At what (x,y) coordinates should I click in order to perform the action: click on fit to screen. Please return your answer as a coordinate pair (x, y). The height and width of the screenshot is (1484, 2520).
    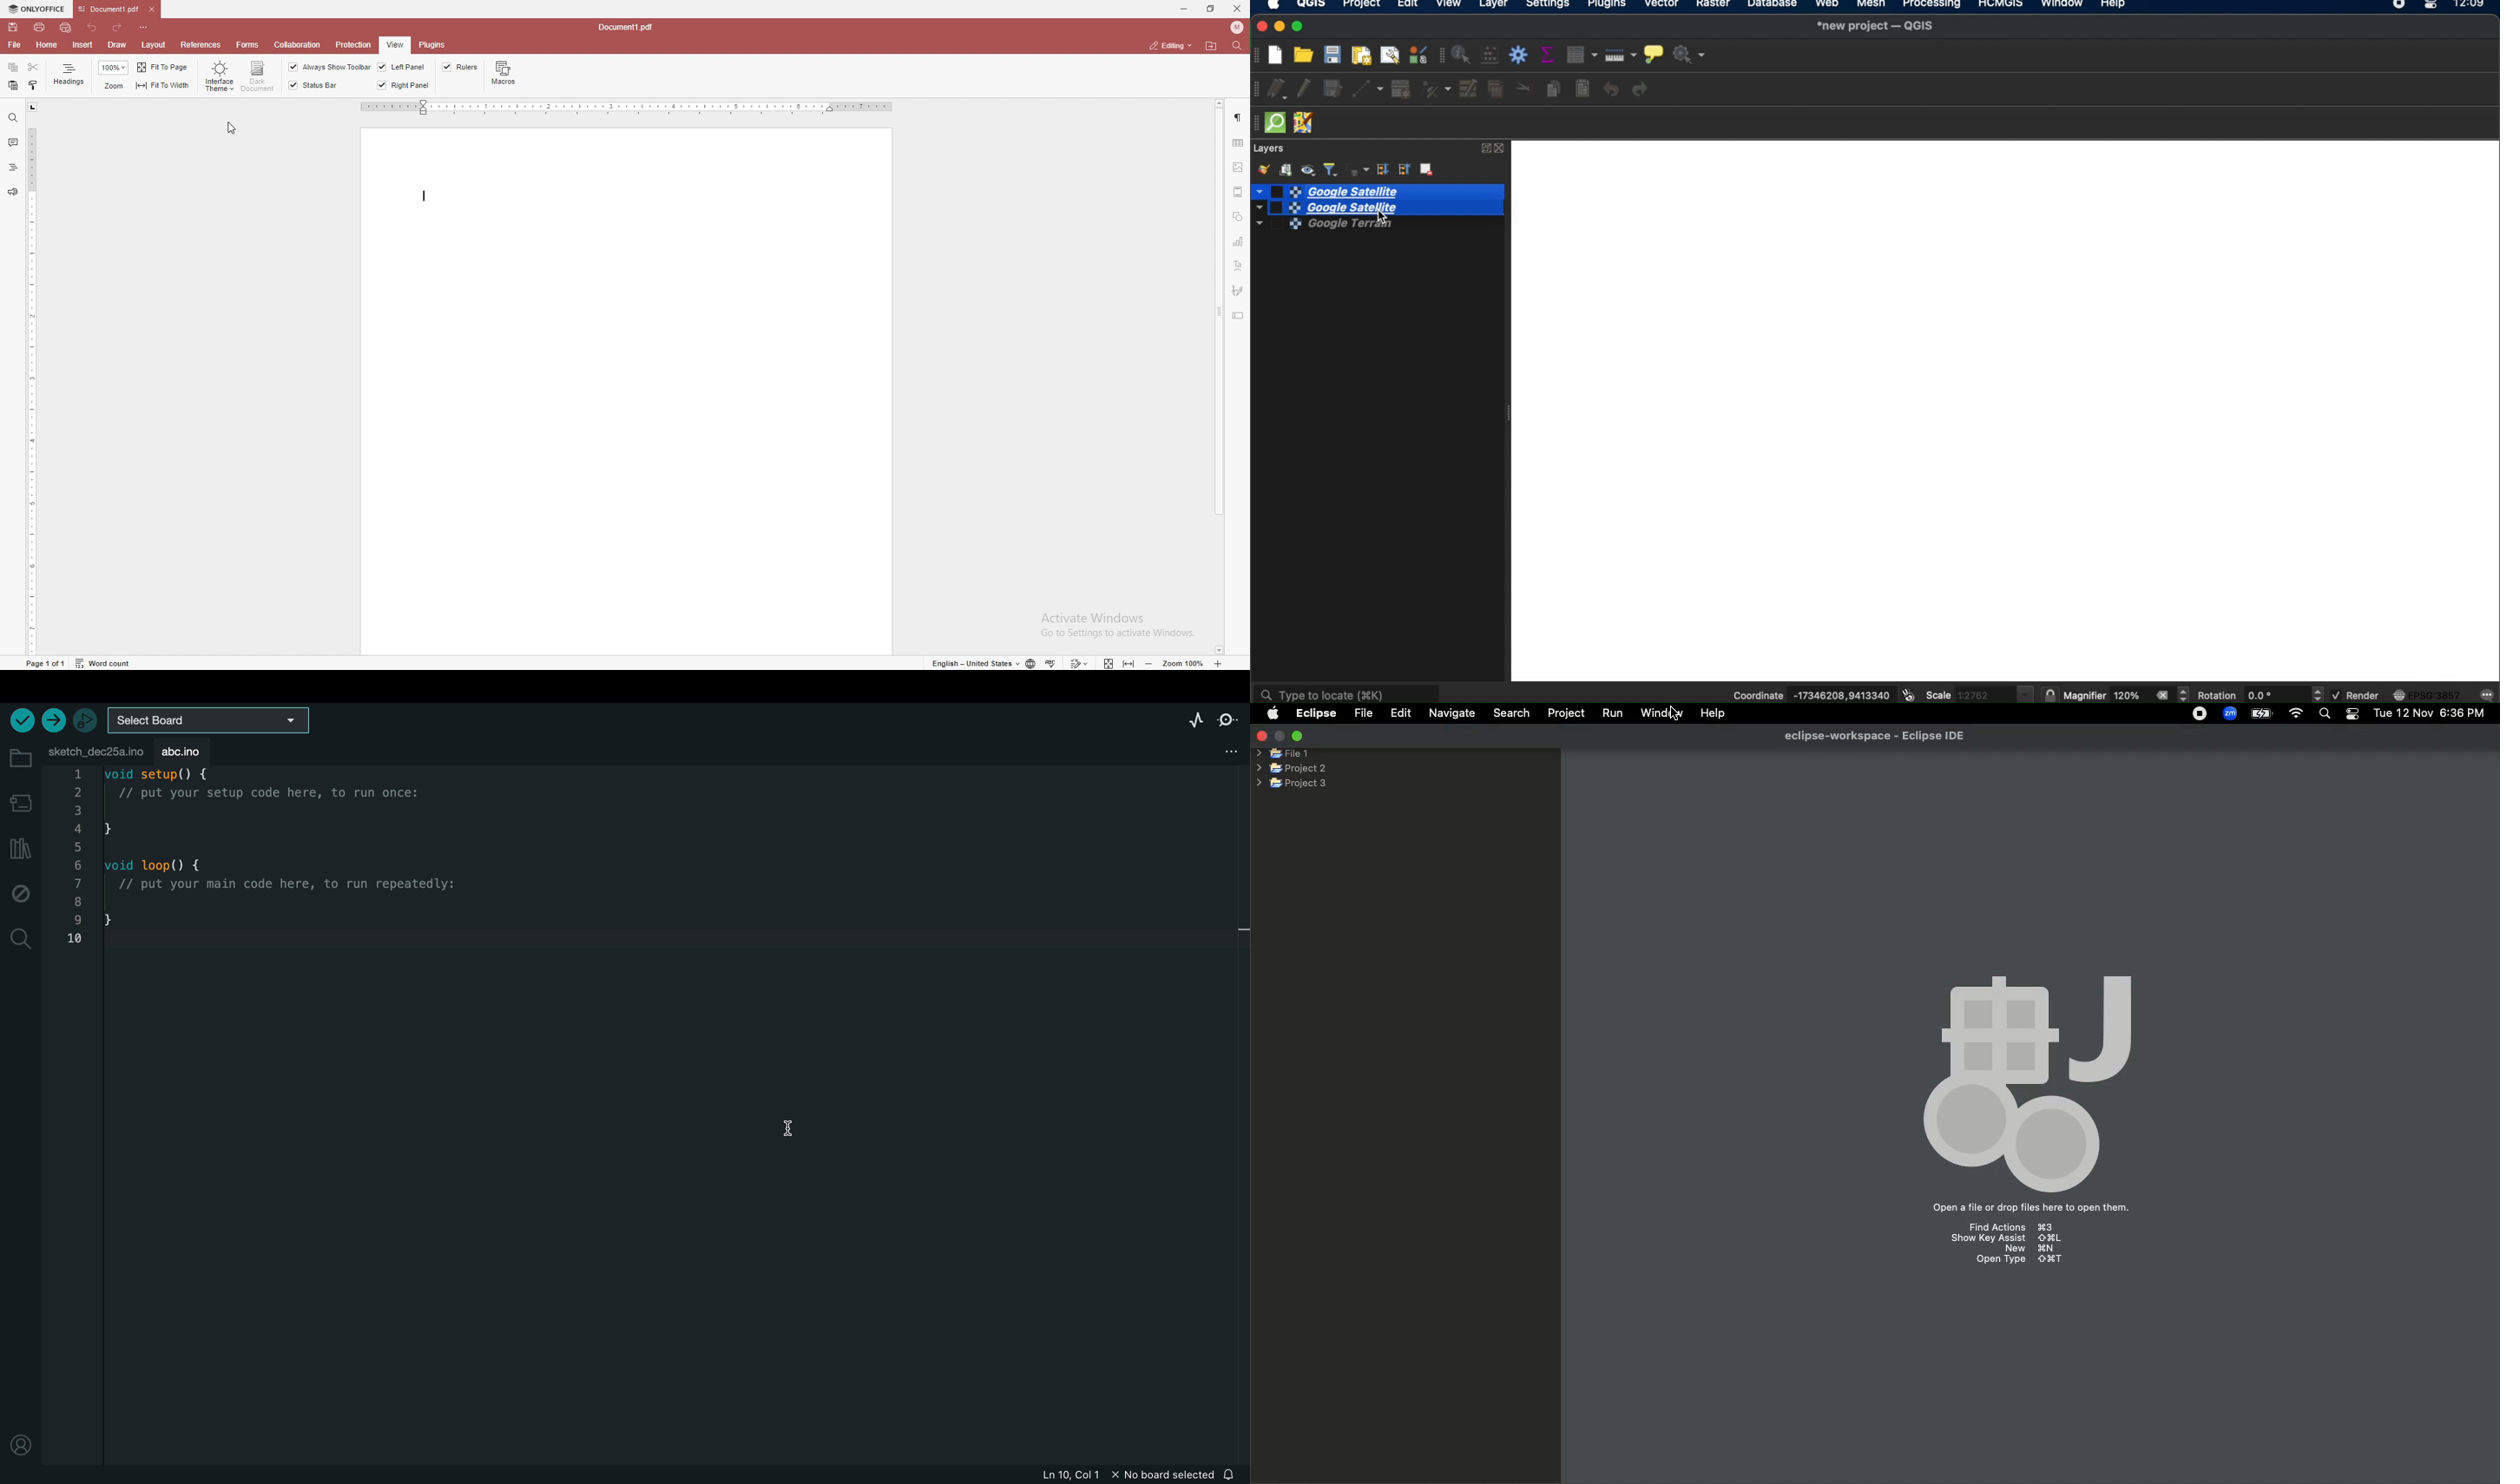
    Looking at the image, I should click on (1111, 664).